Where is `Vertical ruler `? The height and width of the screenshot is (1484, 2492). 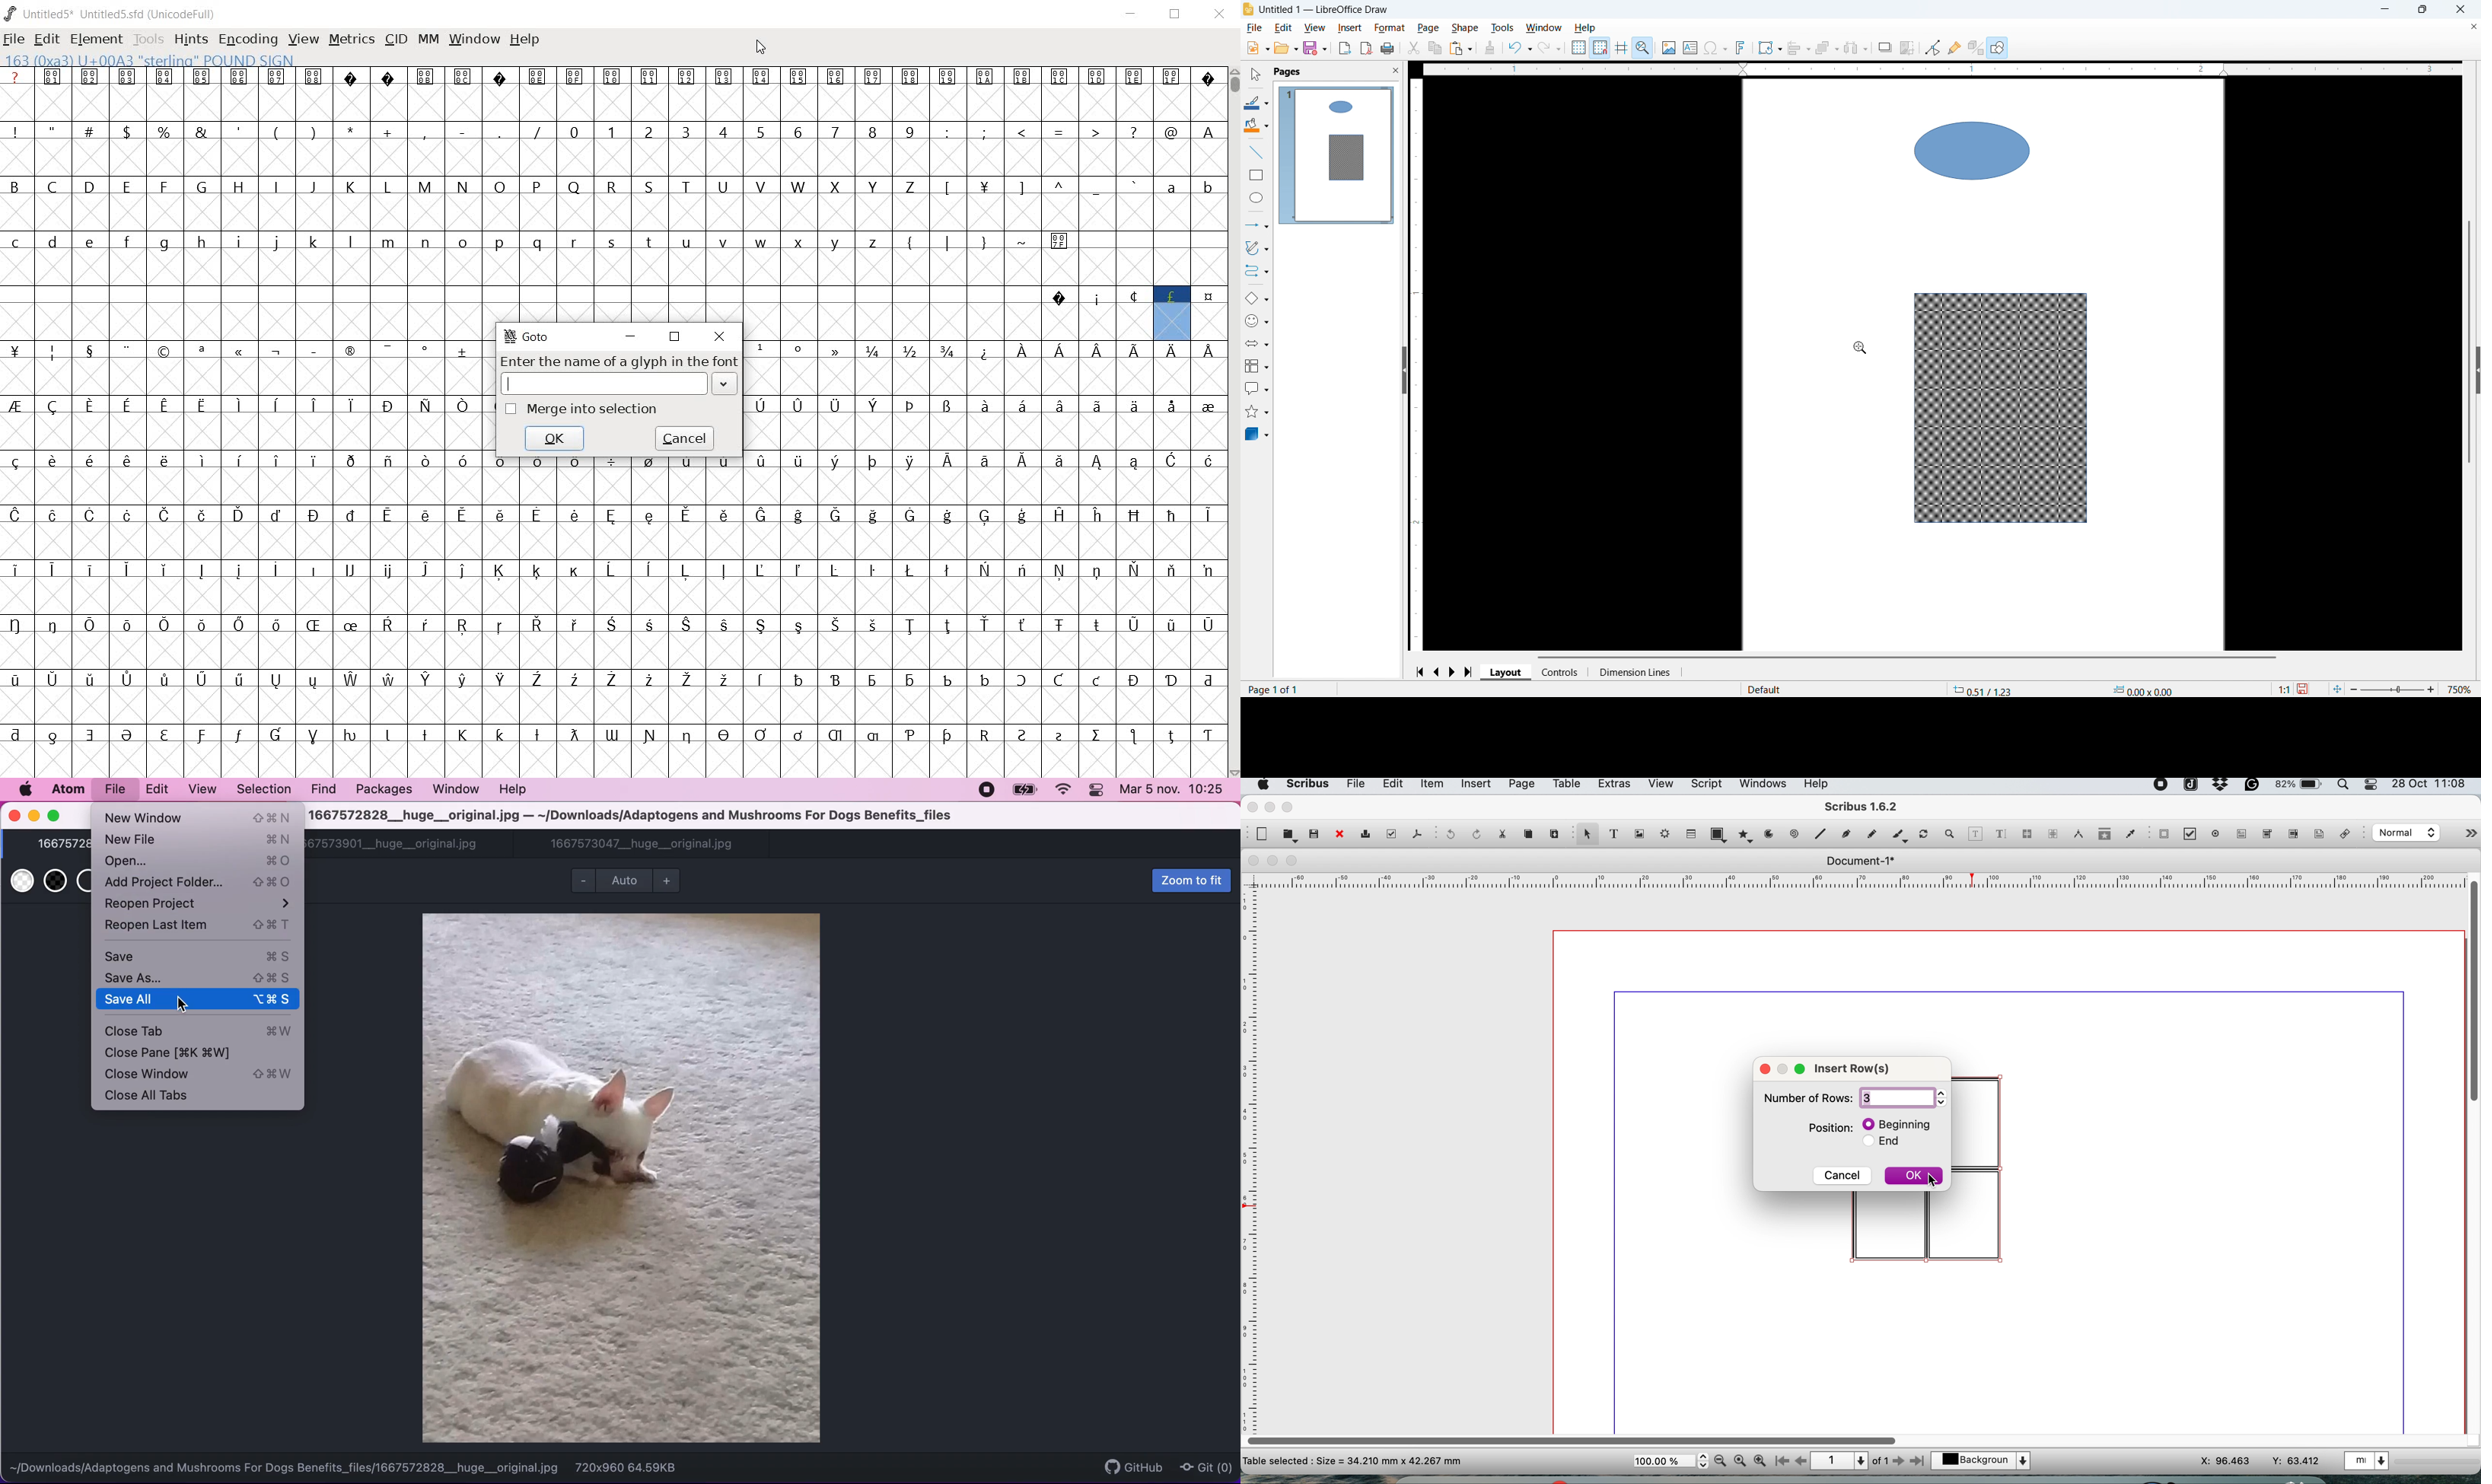
Vertical ruler  is located at coordinates (1416, 364).